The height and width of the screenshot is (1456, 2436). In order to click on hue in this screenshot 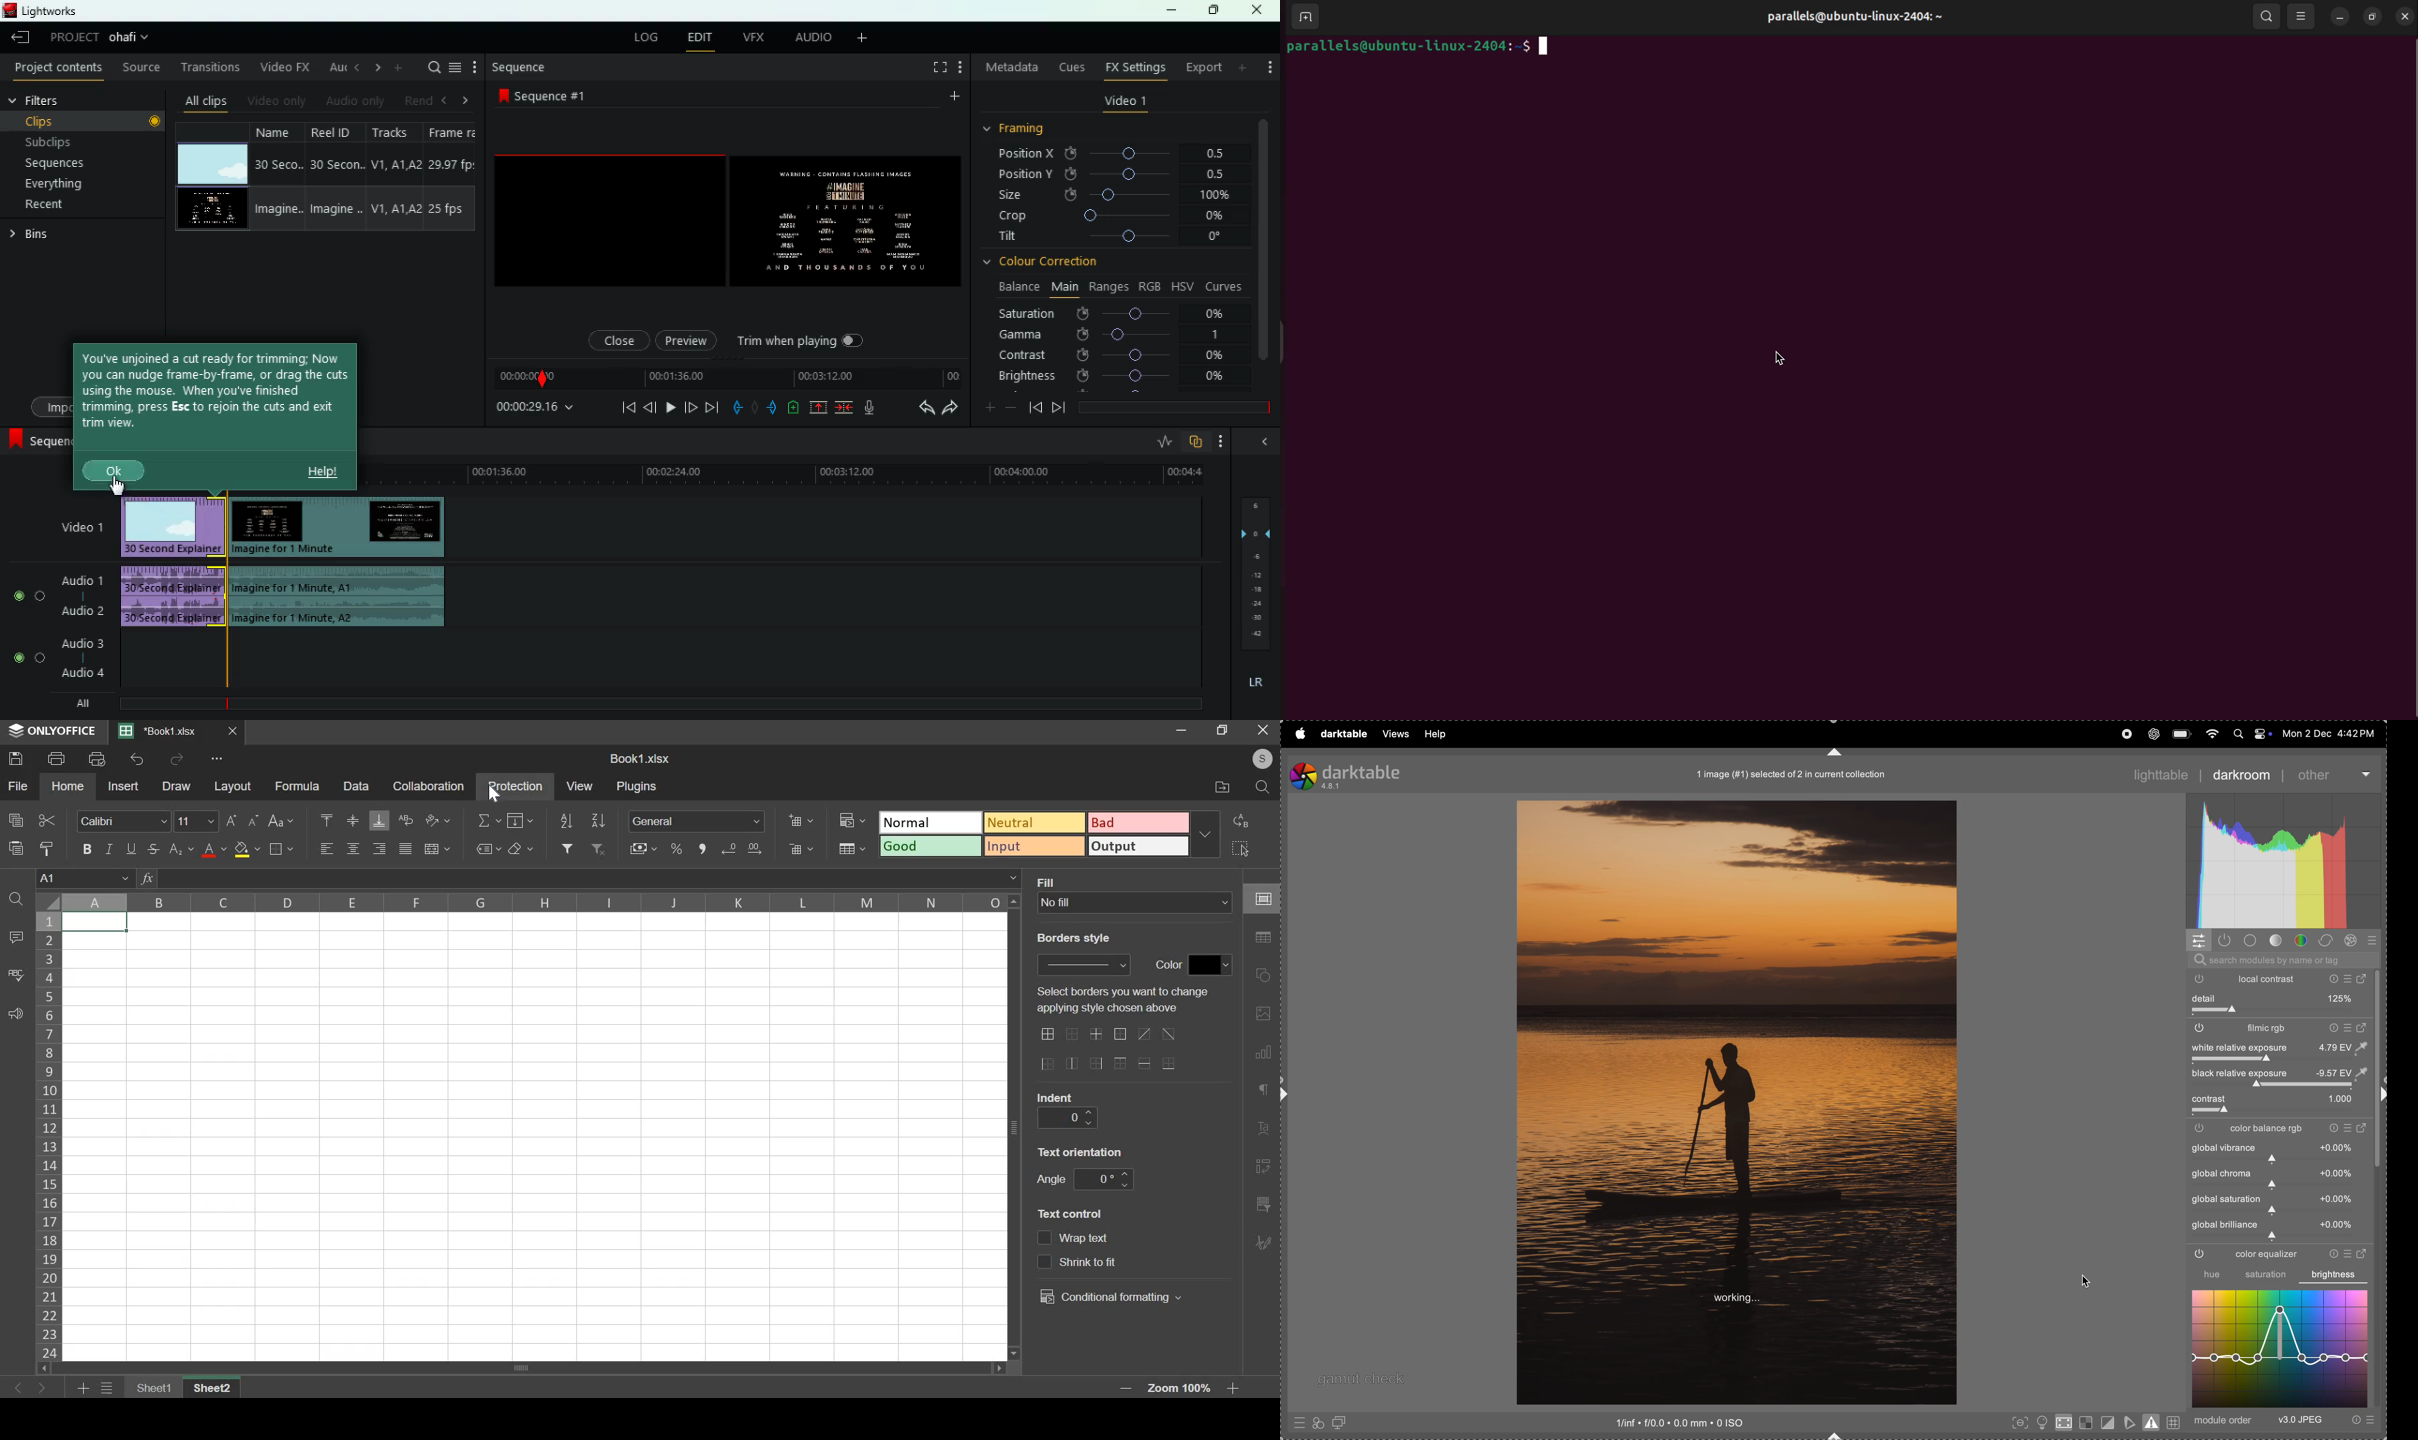, I will do `click(2206, 1274)`.